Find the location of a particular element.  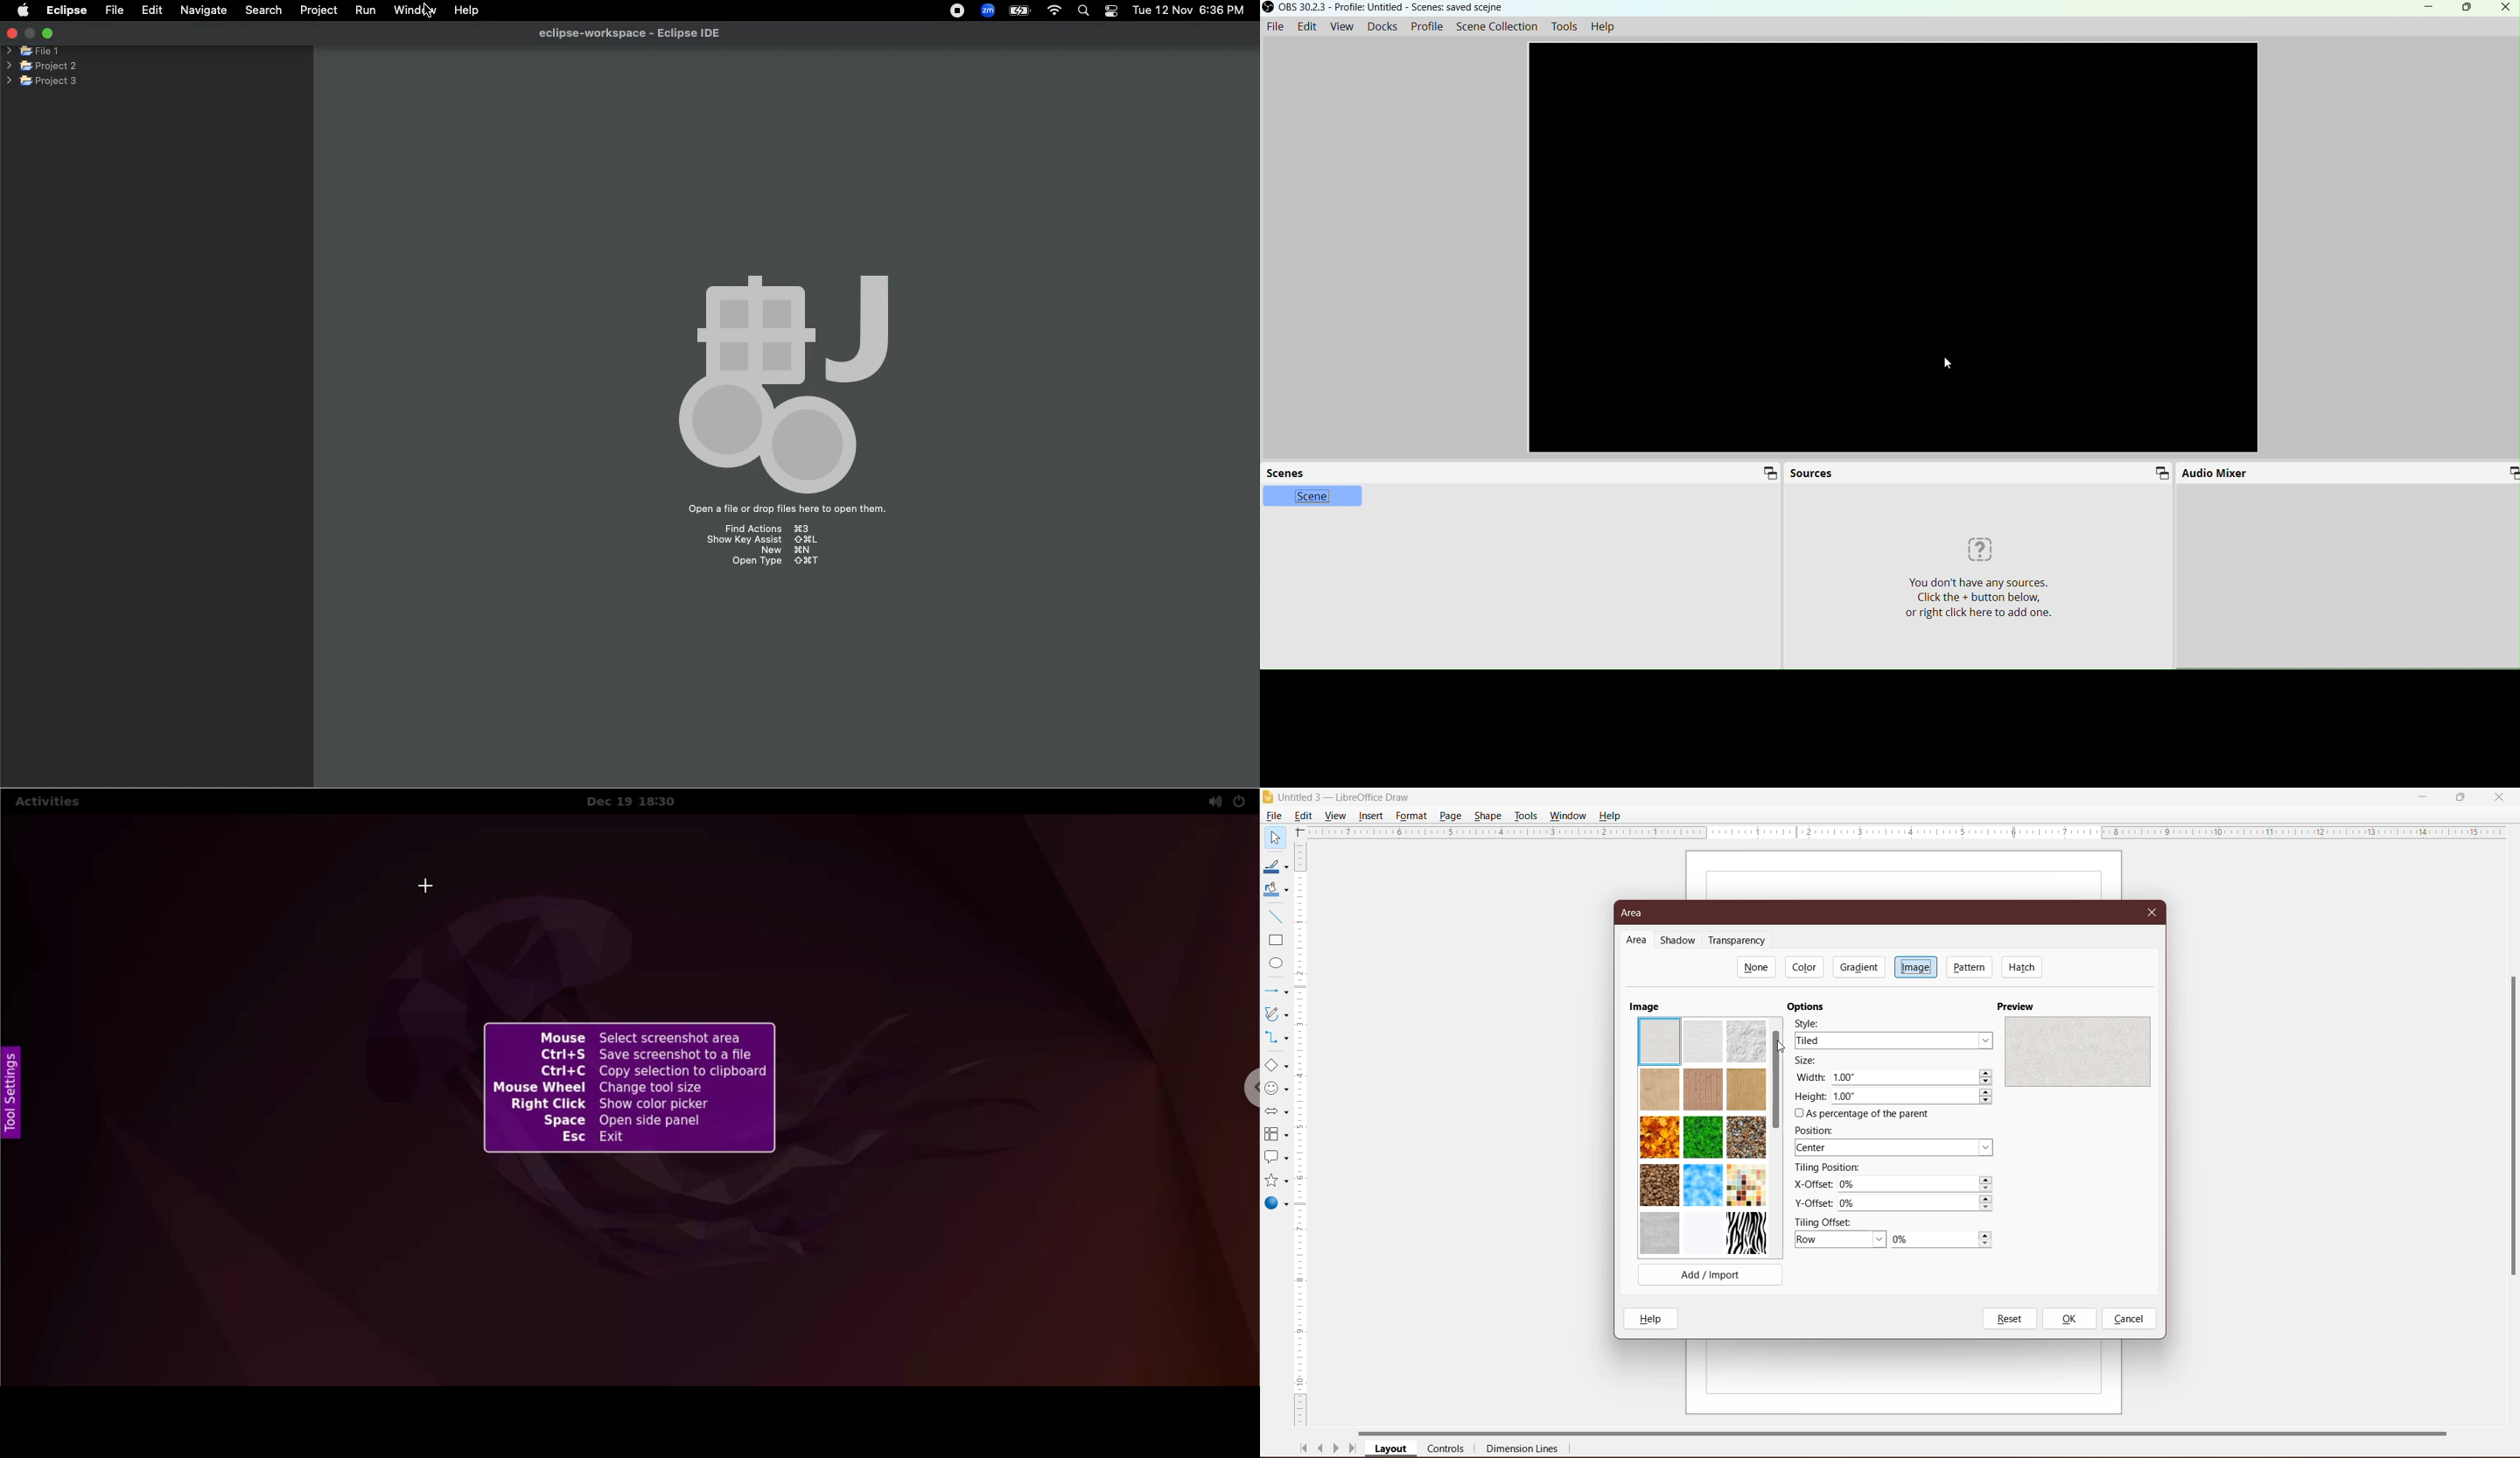

3D objects is located at coordinates (1276, 1205).